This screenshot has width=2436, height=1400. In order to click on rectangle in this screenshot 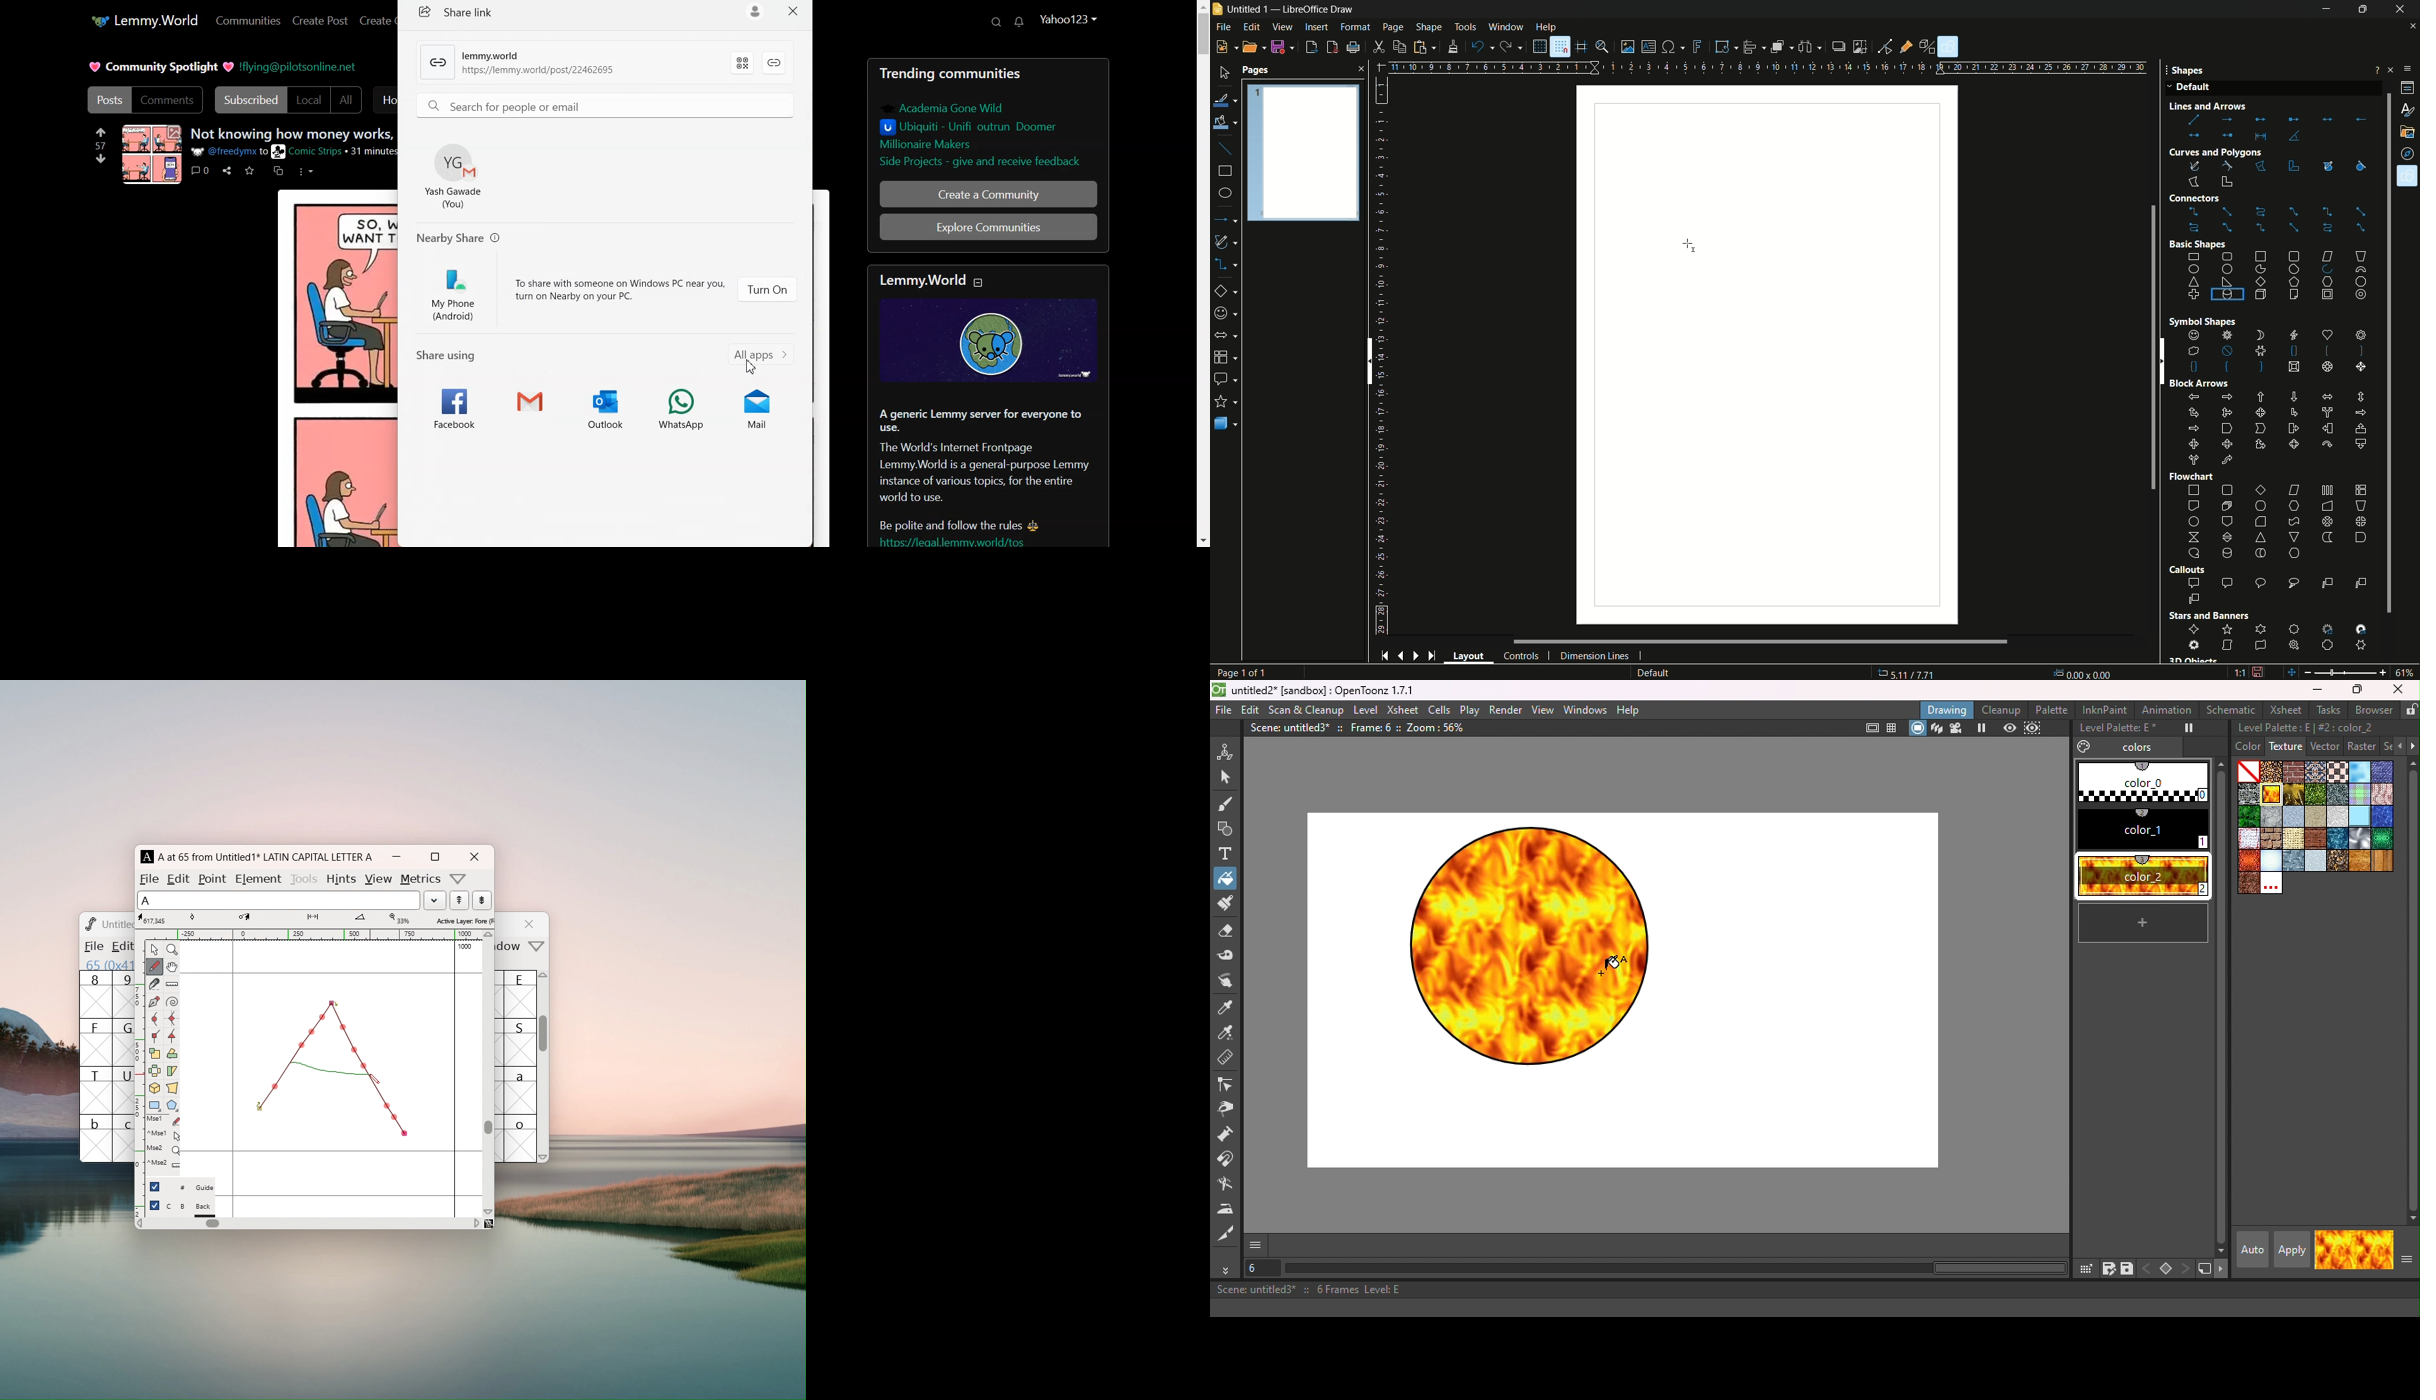, I will do `click(1225, 171)`.